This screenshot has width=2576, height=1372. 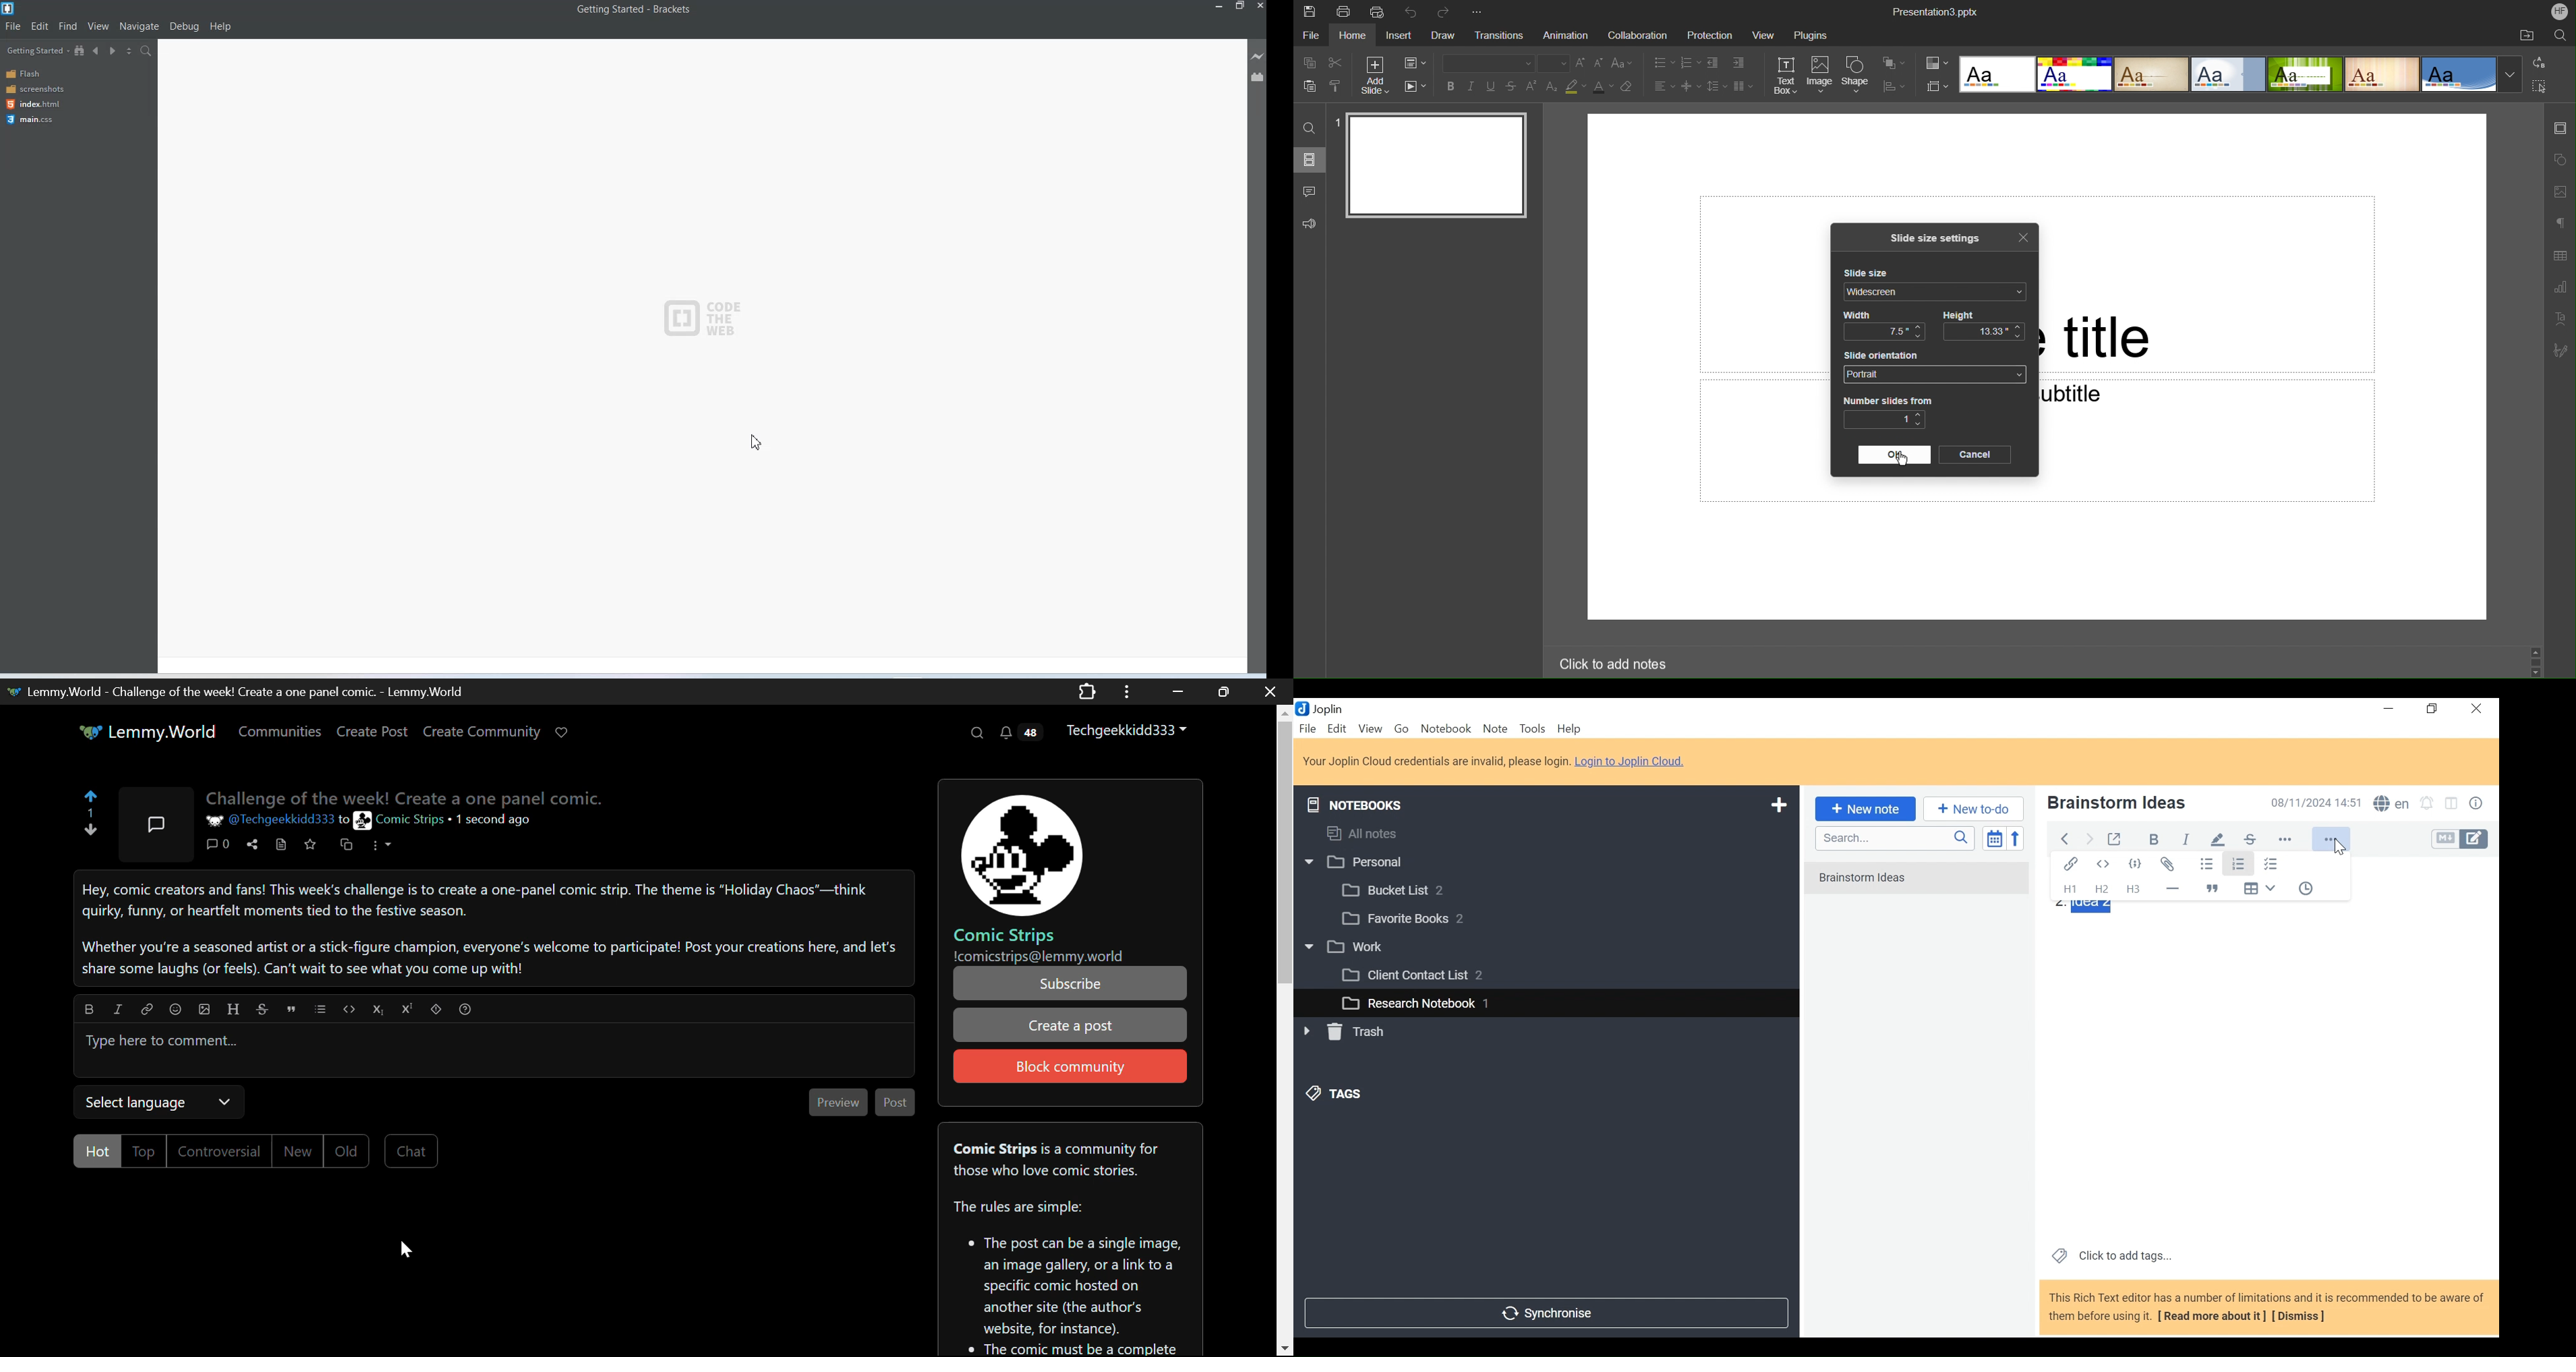 What do you see at coordinates (2526, 36) in the screenshot?
I see `Open File Location` at bounding box center [2526, 36].